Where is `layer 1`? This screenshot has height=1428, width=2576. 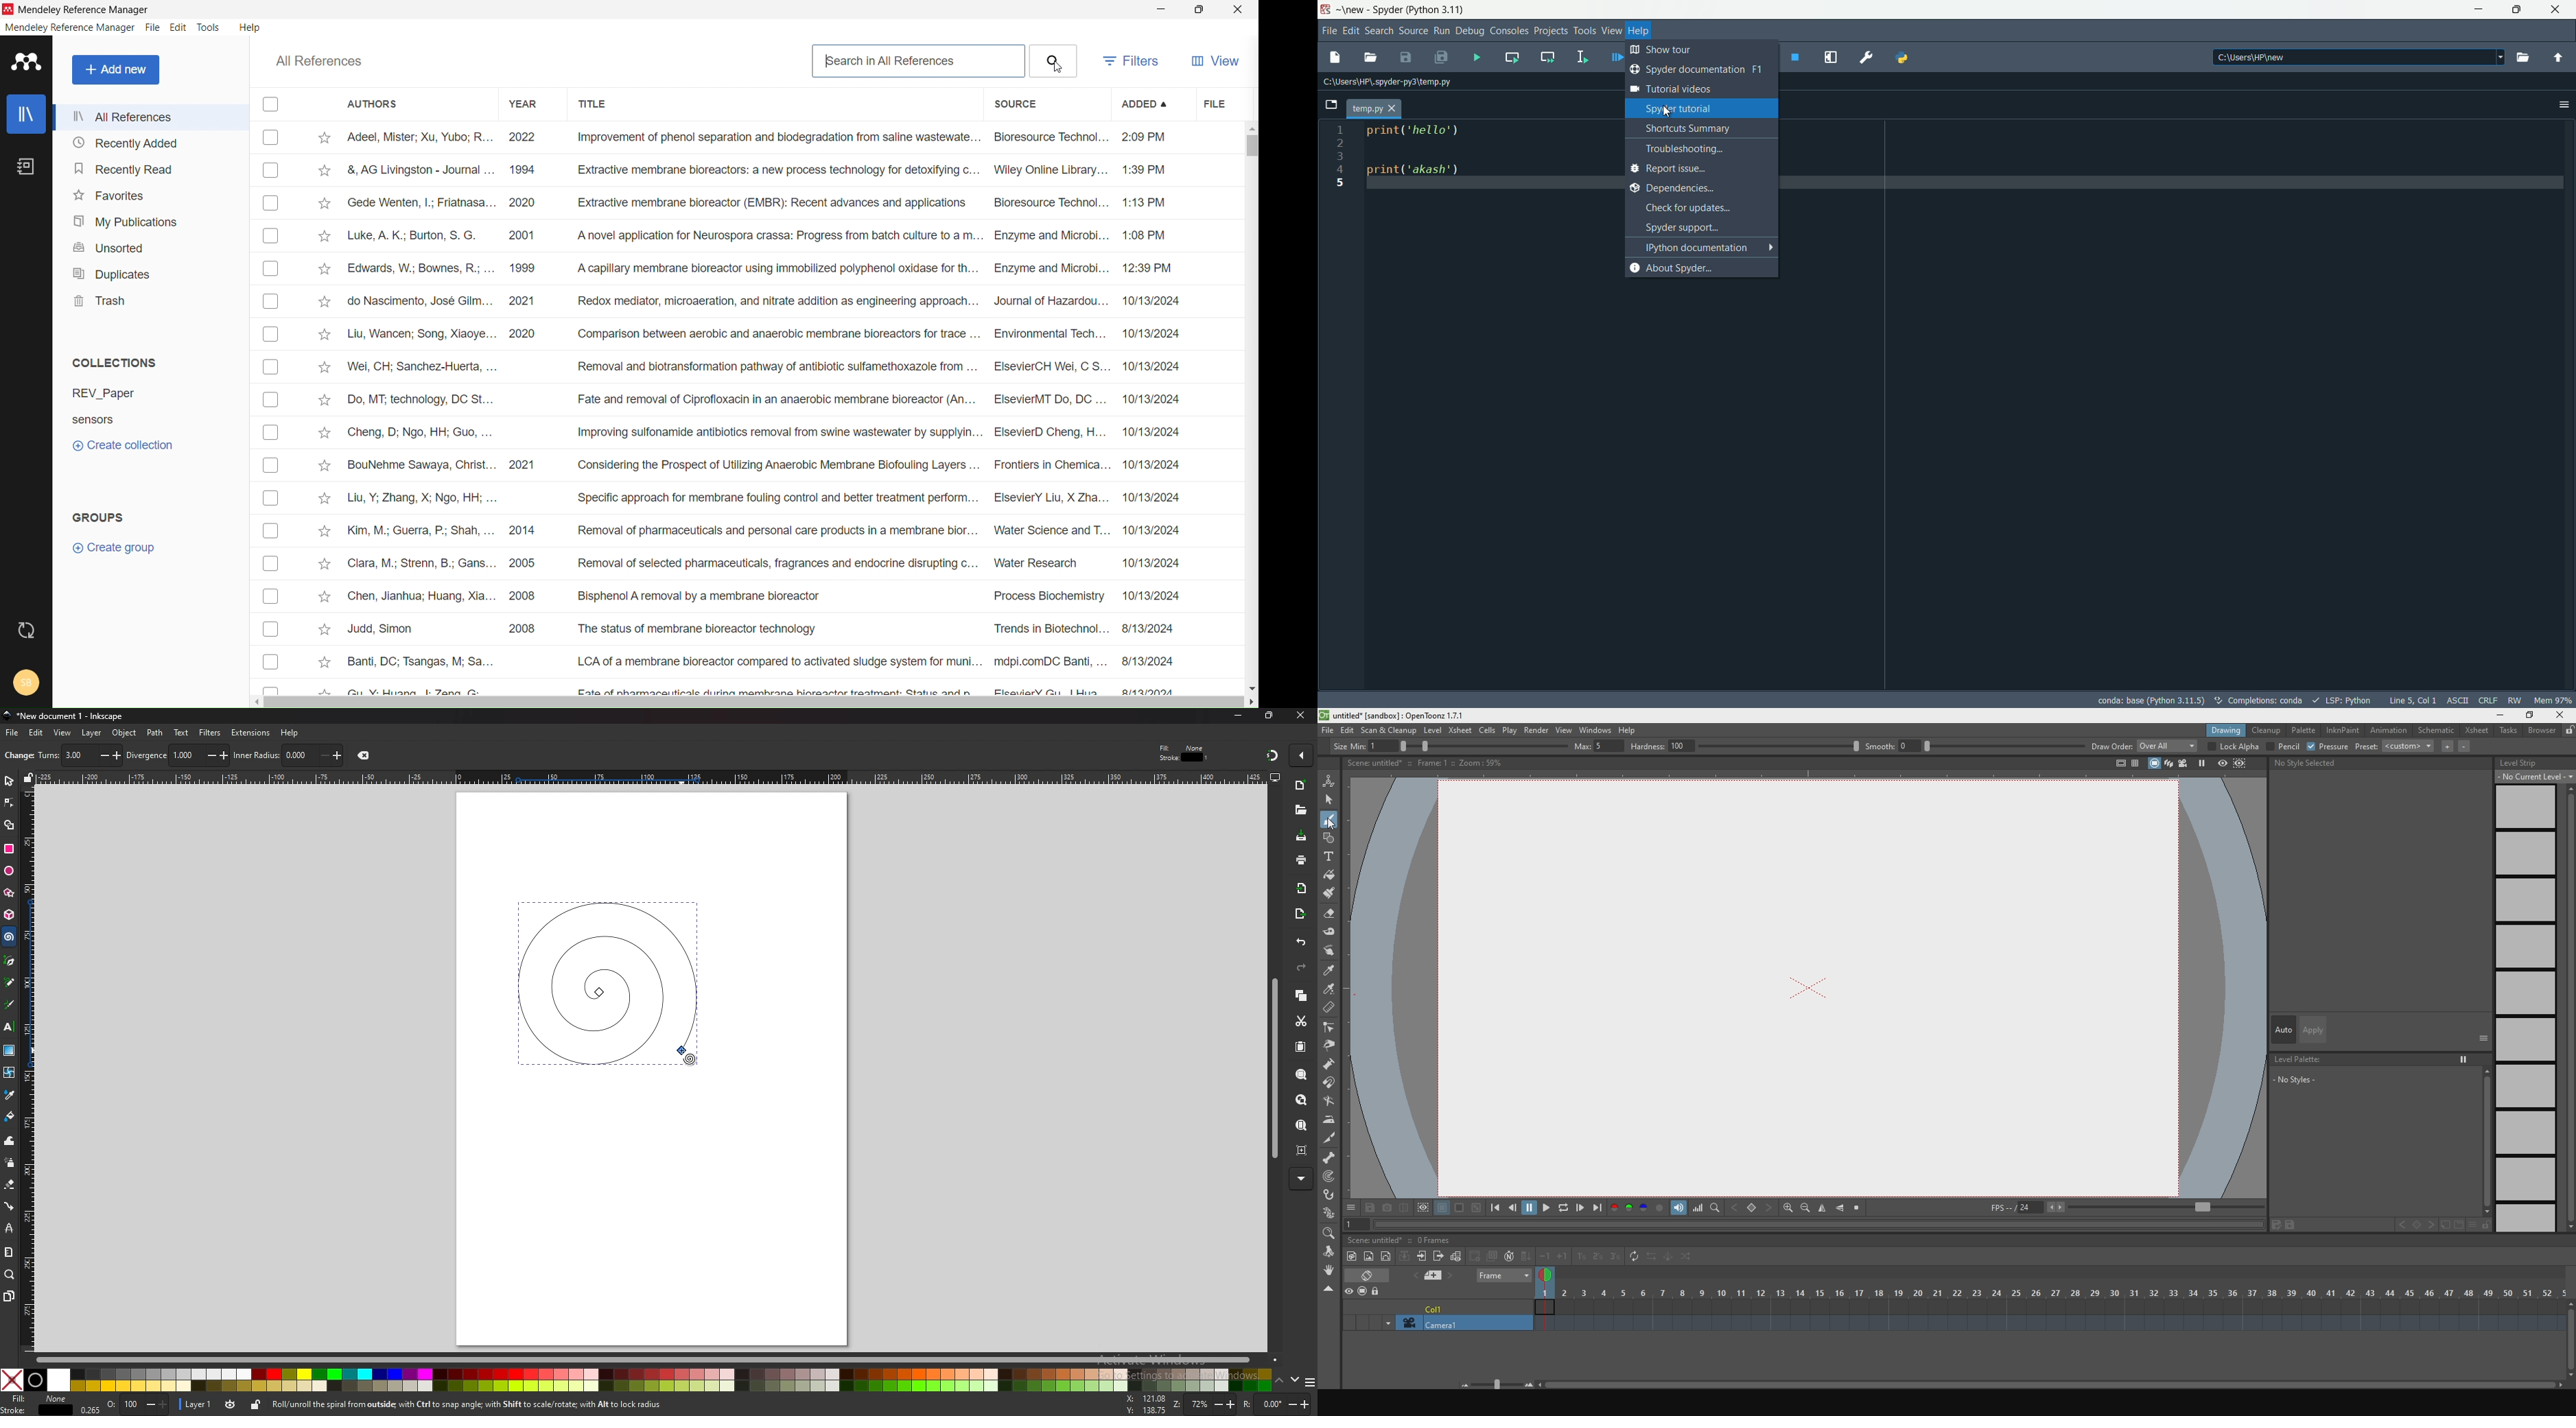
layer 1 is located at coordinates (198, 1404).